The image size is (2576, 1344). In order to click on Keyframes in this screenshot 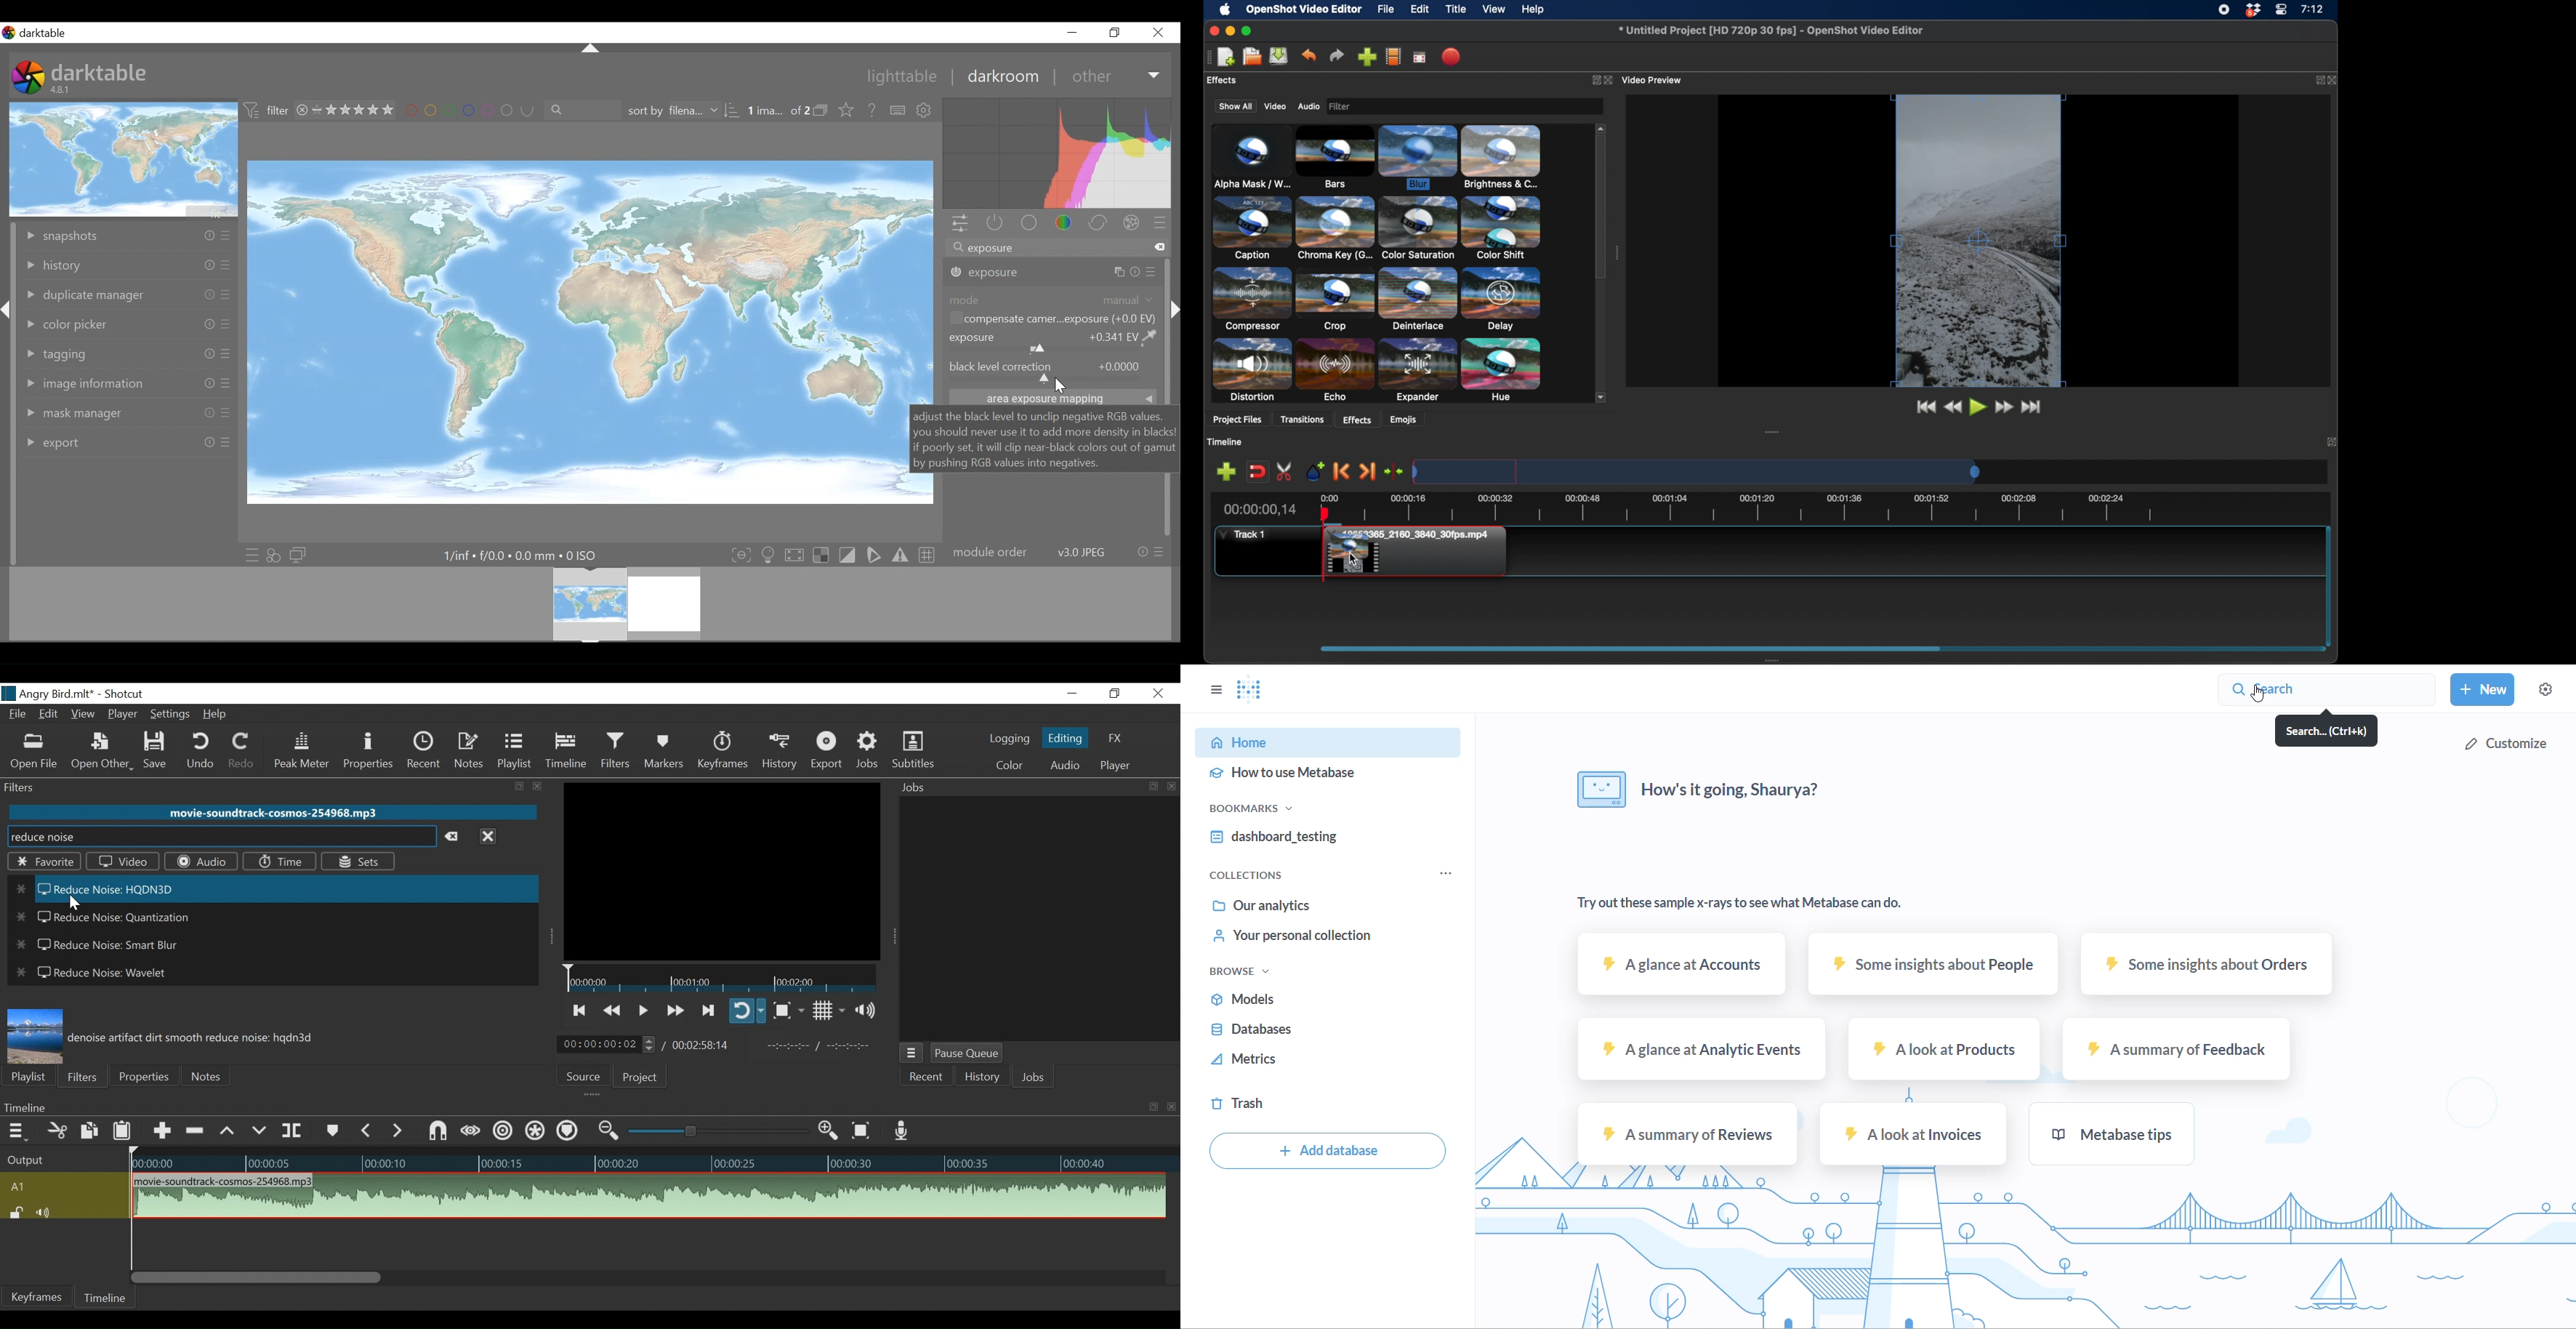, I will do `click(722, 751)`.